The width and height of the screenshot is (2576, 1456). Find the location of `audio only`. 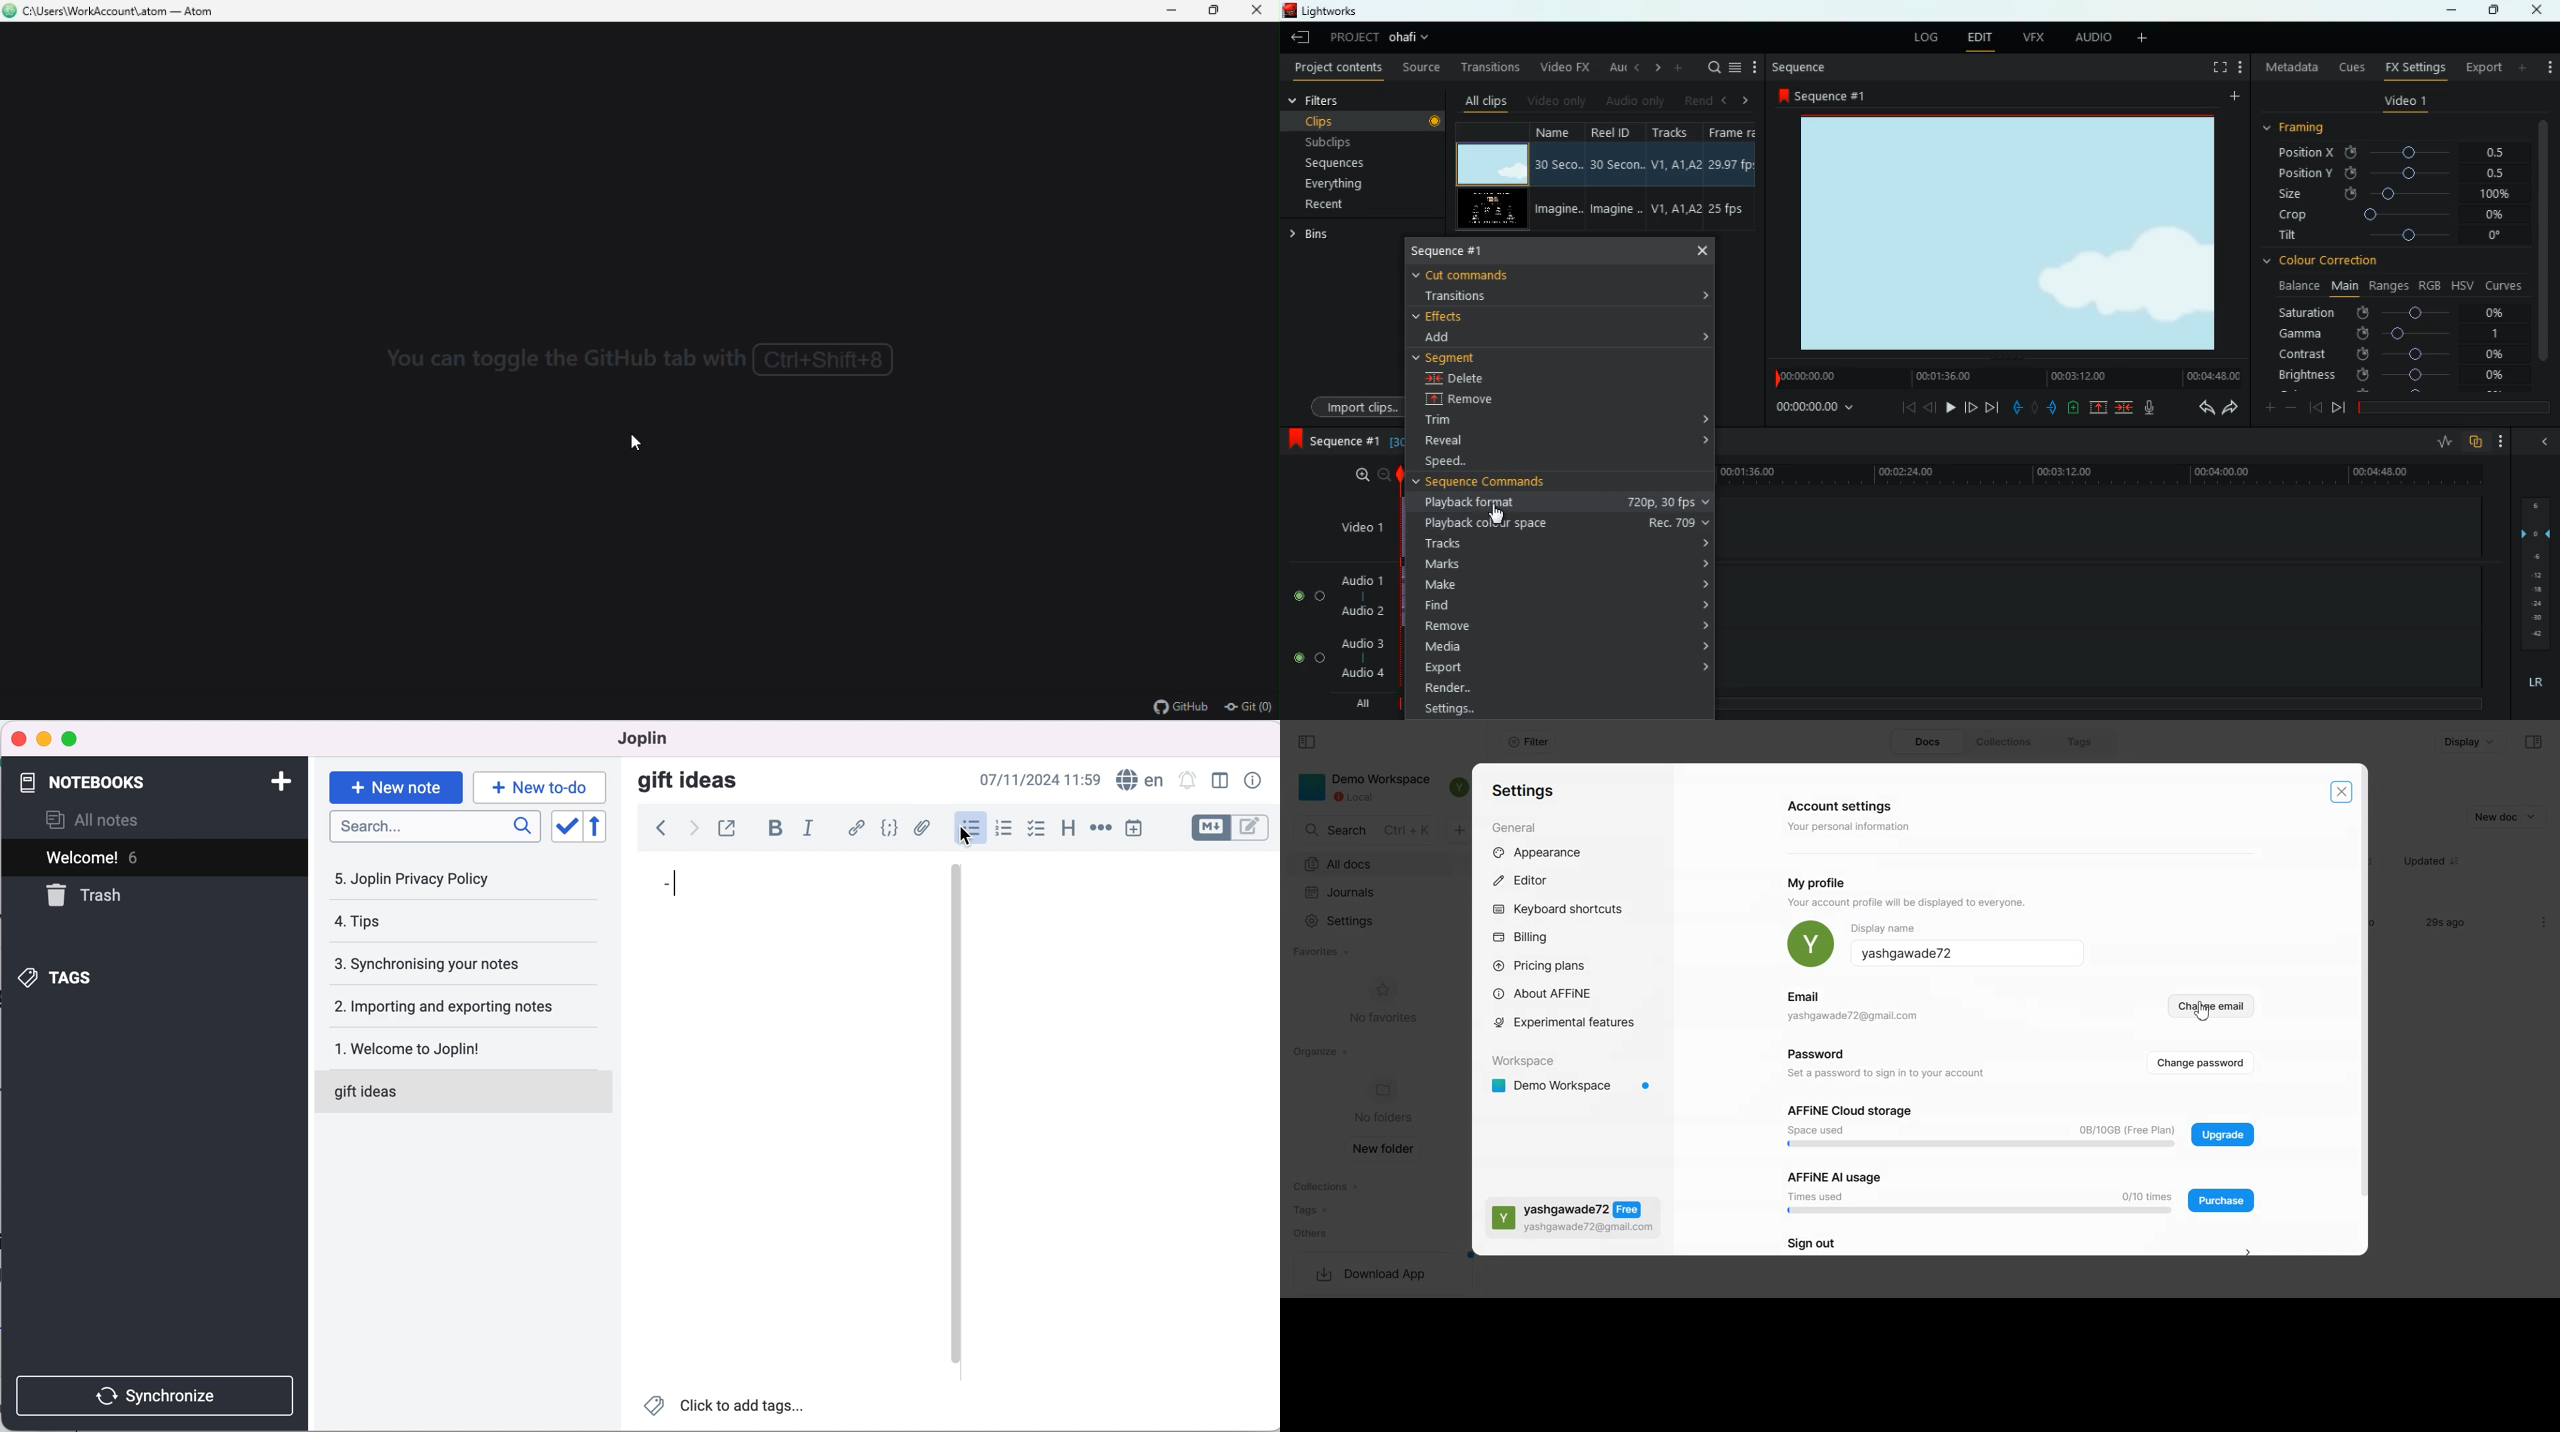

audio only is located at coordinates (1635, 100).